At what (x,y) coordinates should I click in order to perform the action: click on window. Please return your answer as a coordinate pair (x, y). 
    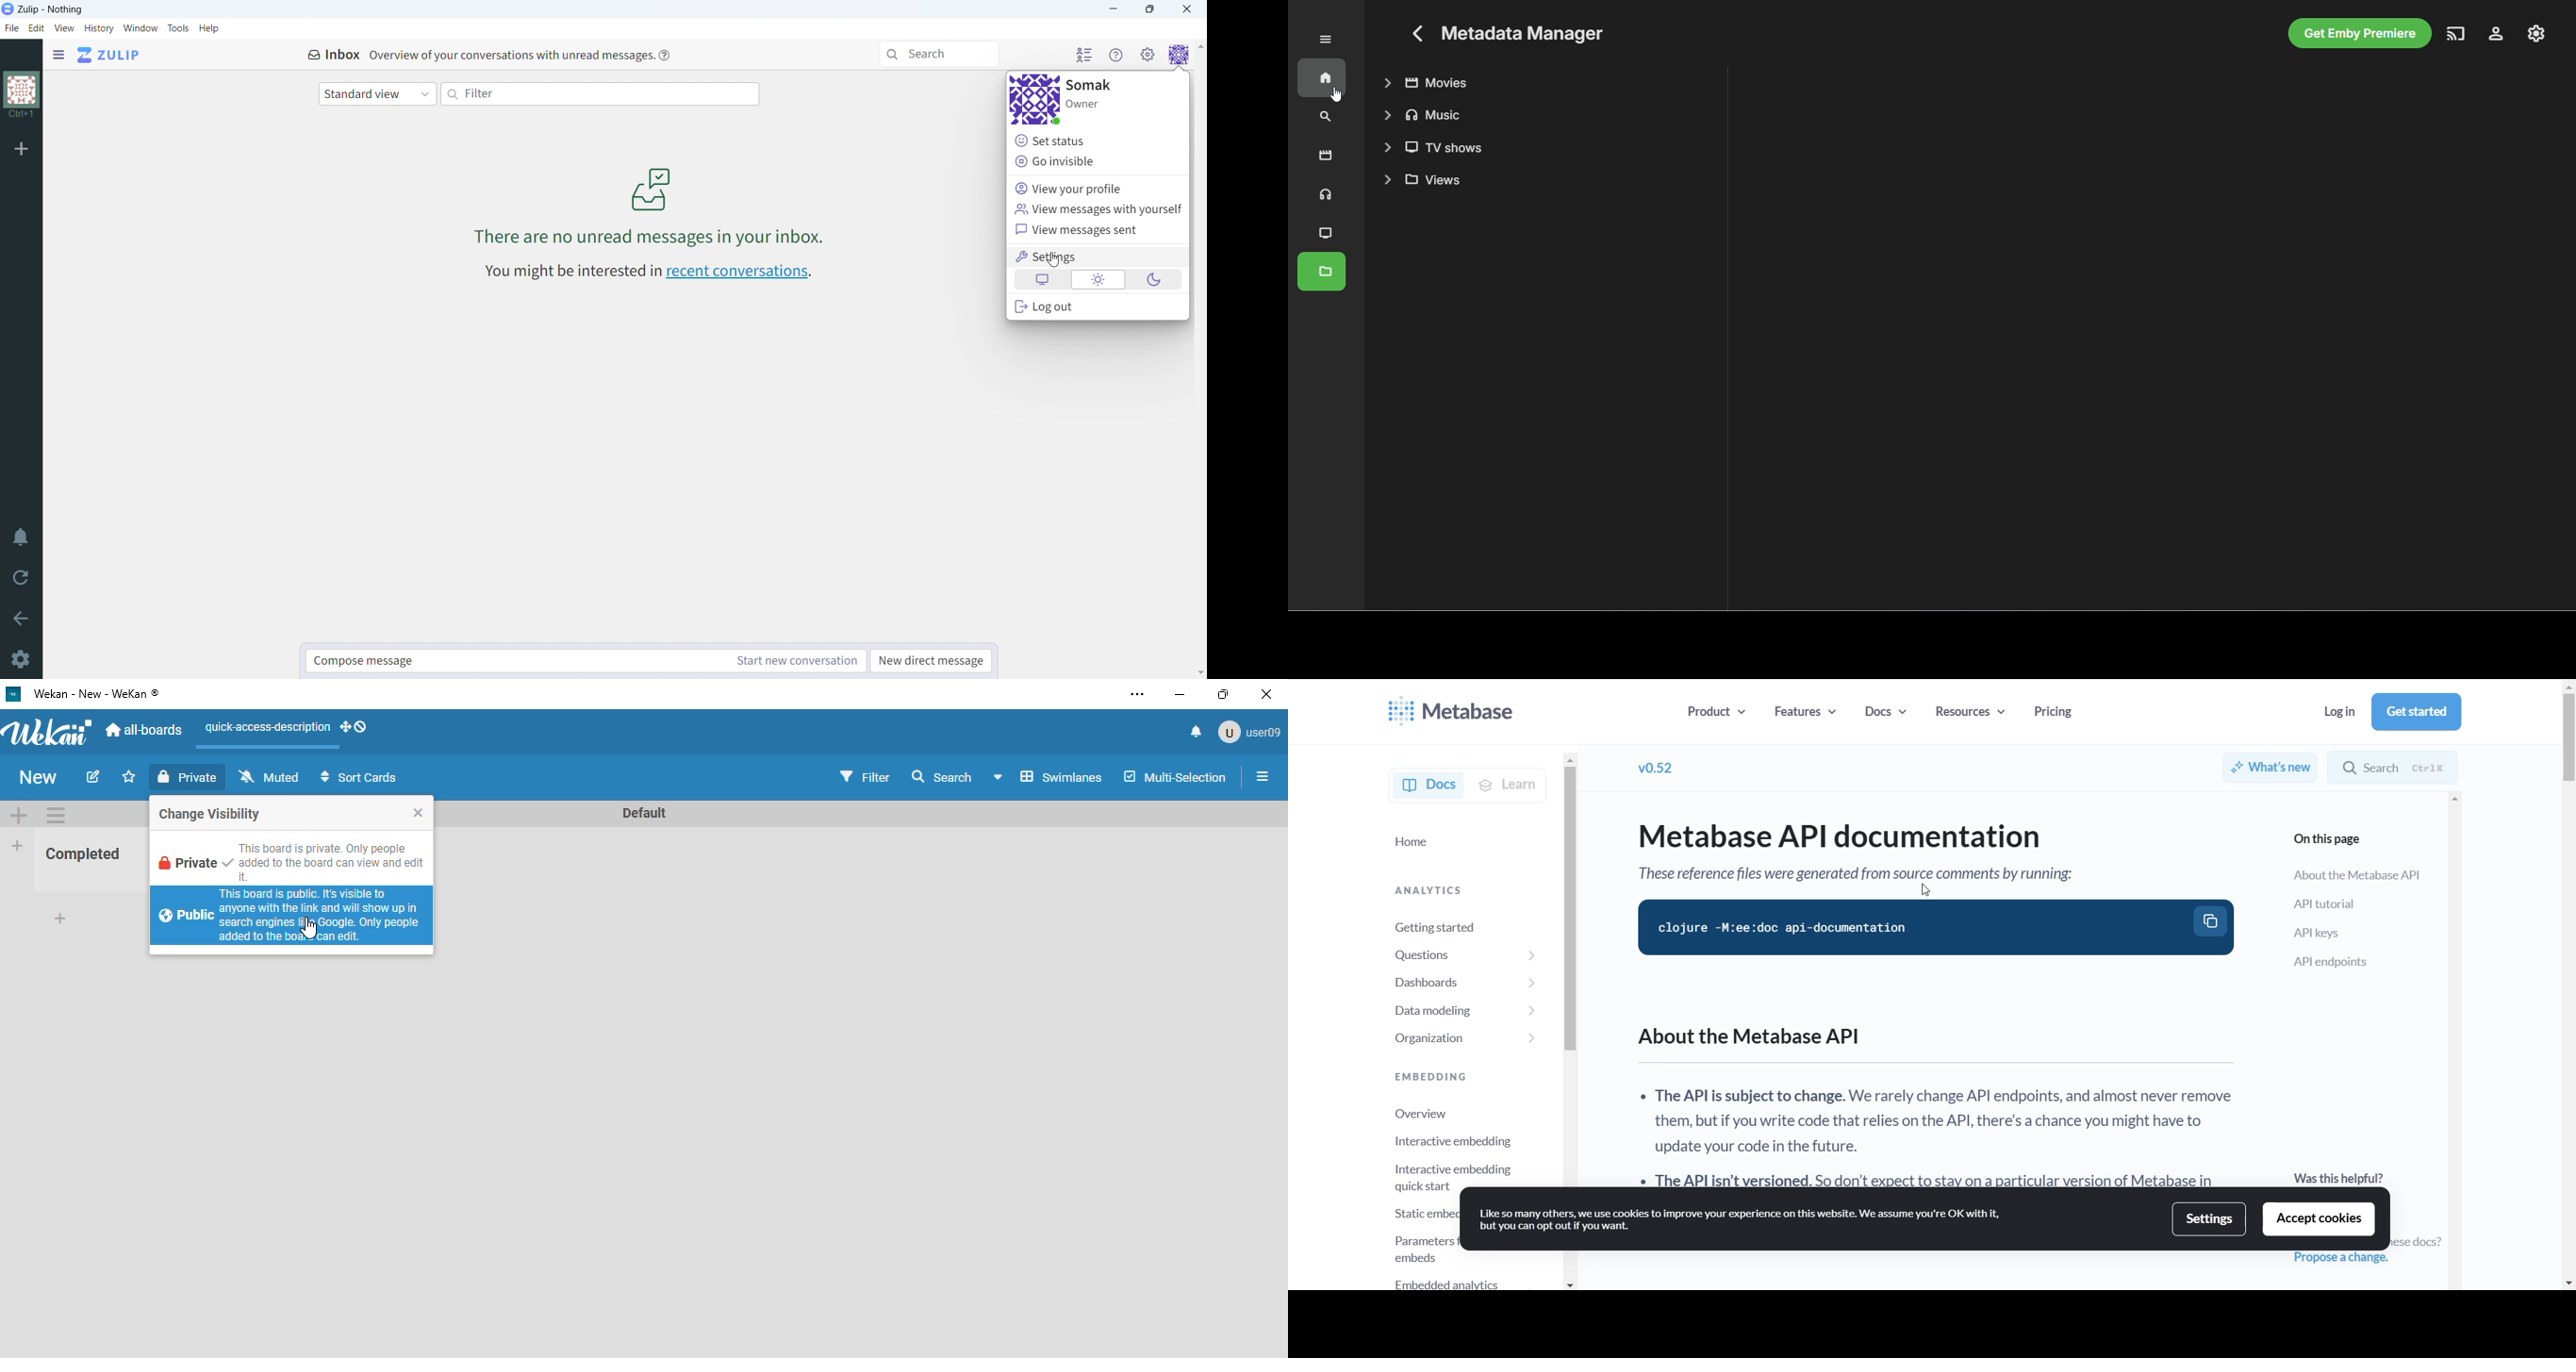
    Looking at the image, I should click on (141, 28).